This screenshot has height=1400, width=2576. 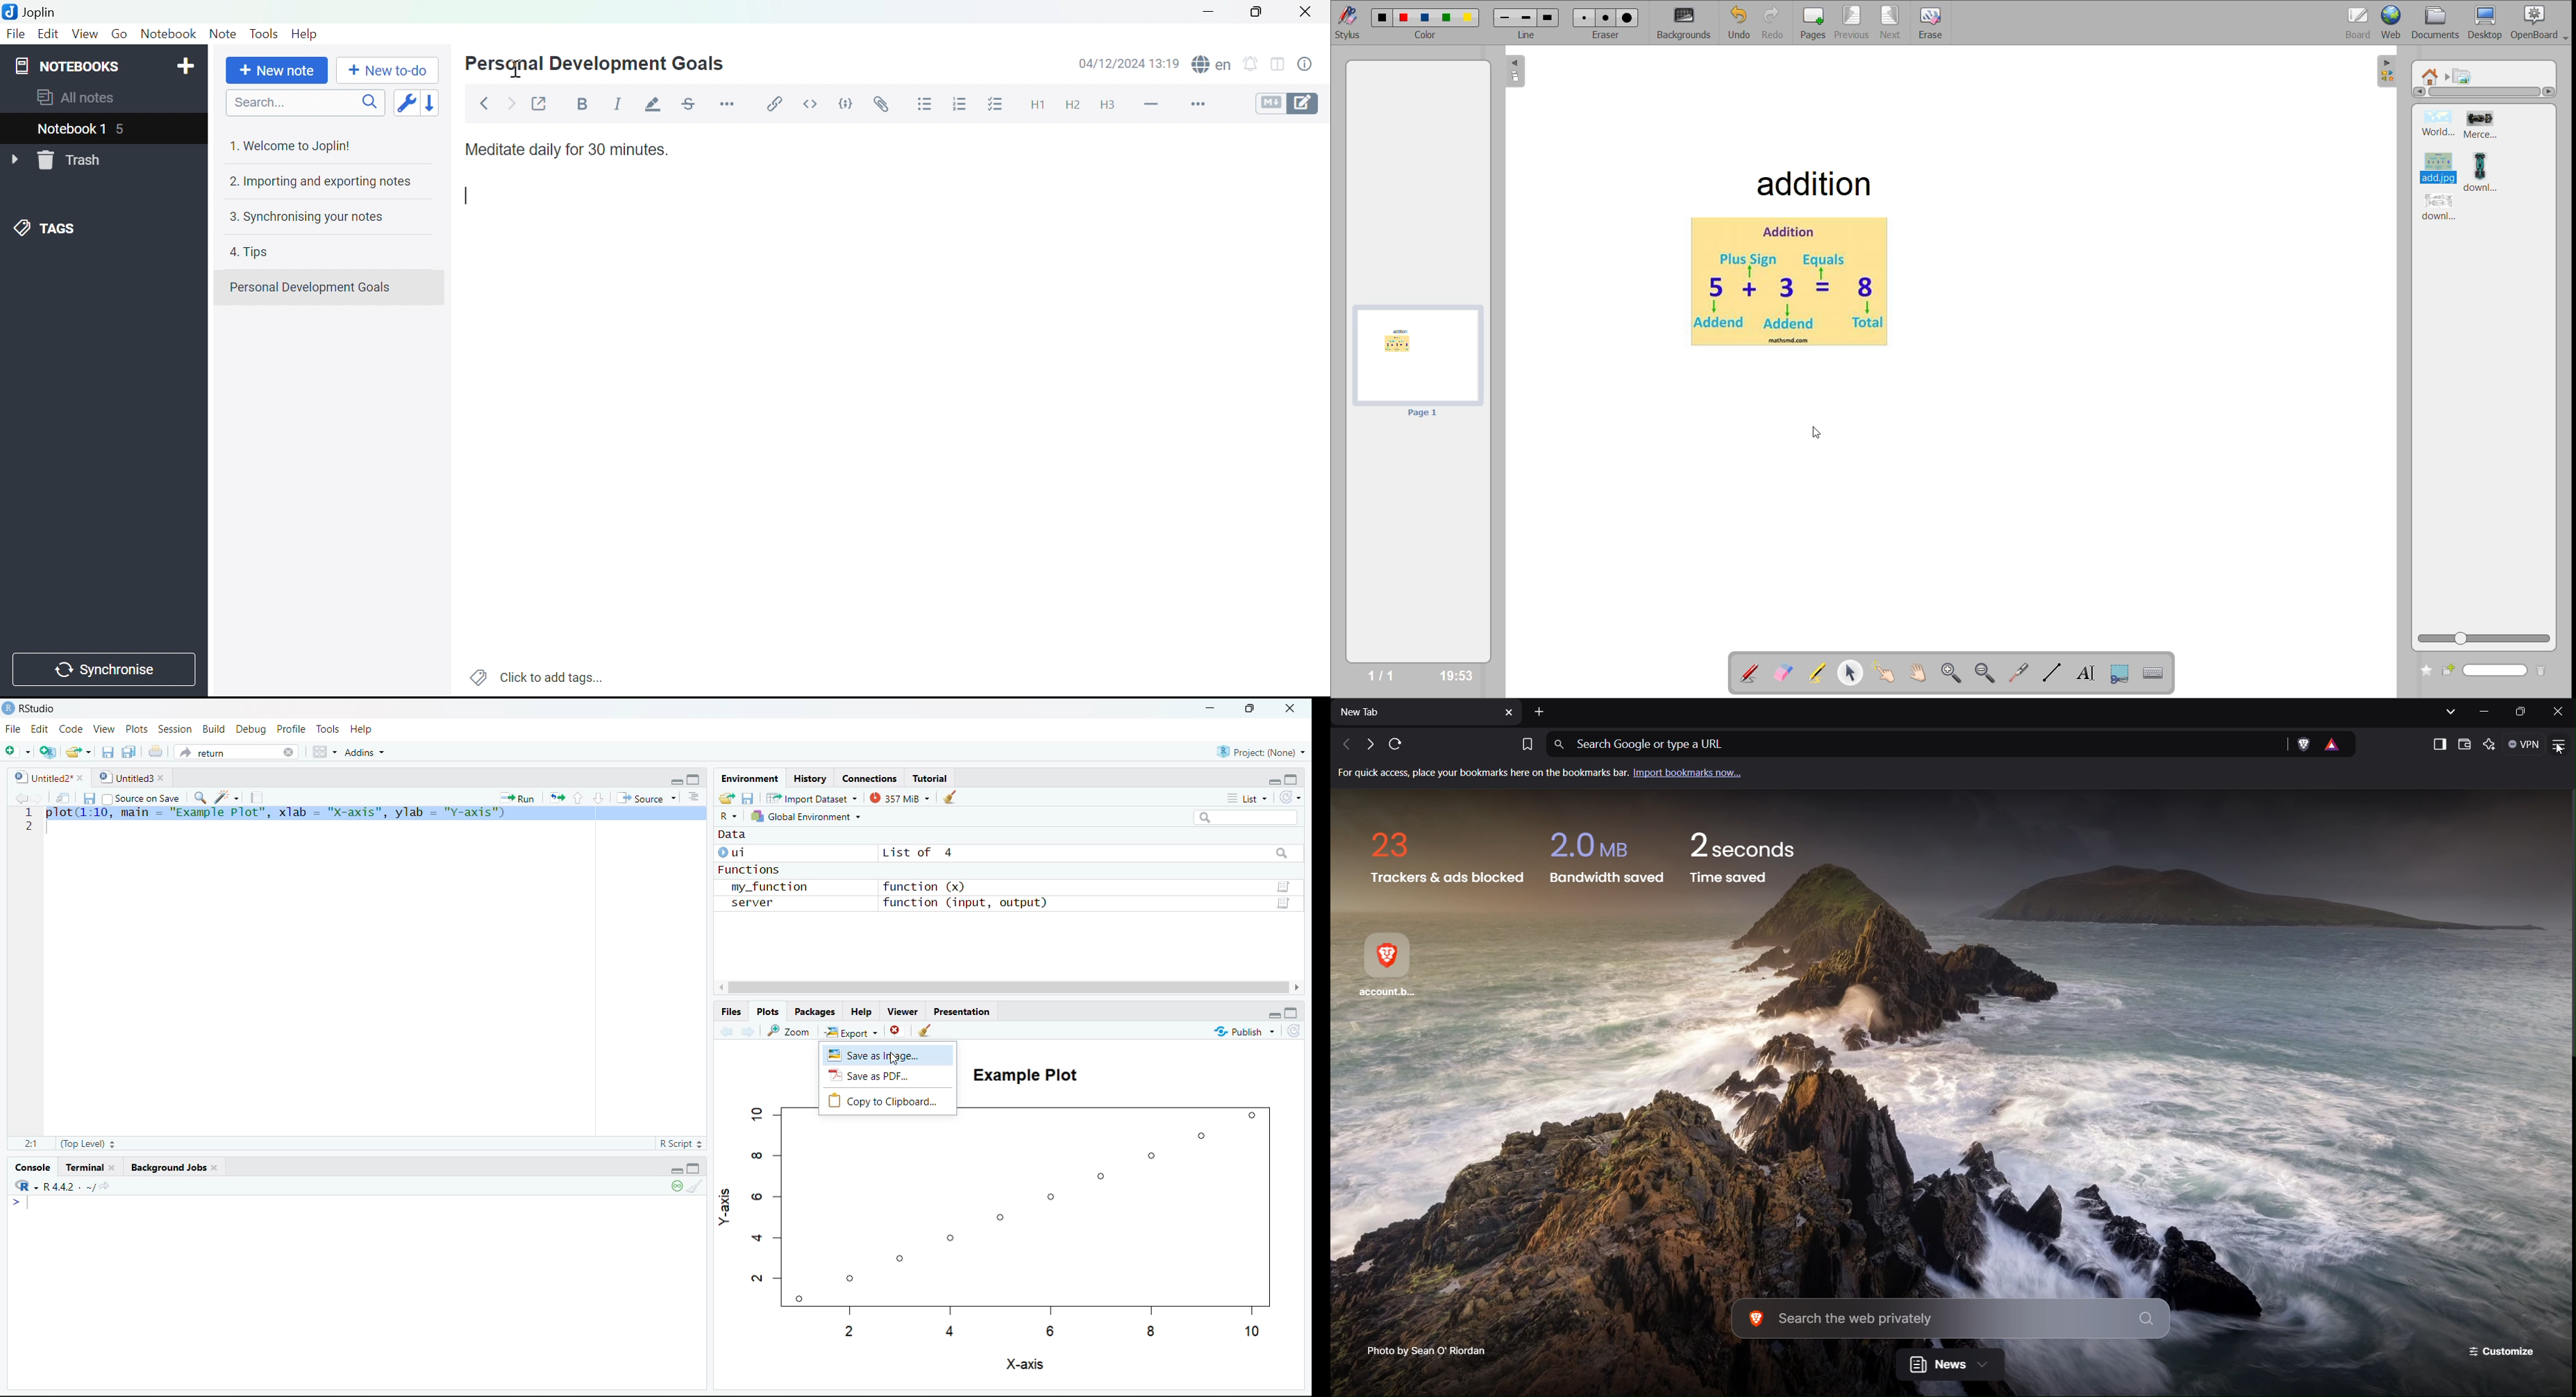 What do you see at coordinates (103, 671) in the screenshot?
I see `Synchronise` at bounding box center [103, 671].